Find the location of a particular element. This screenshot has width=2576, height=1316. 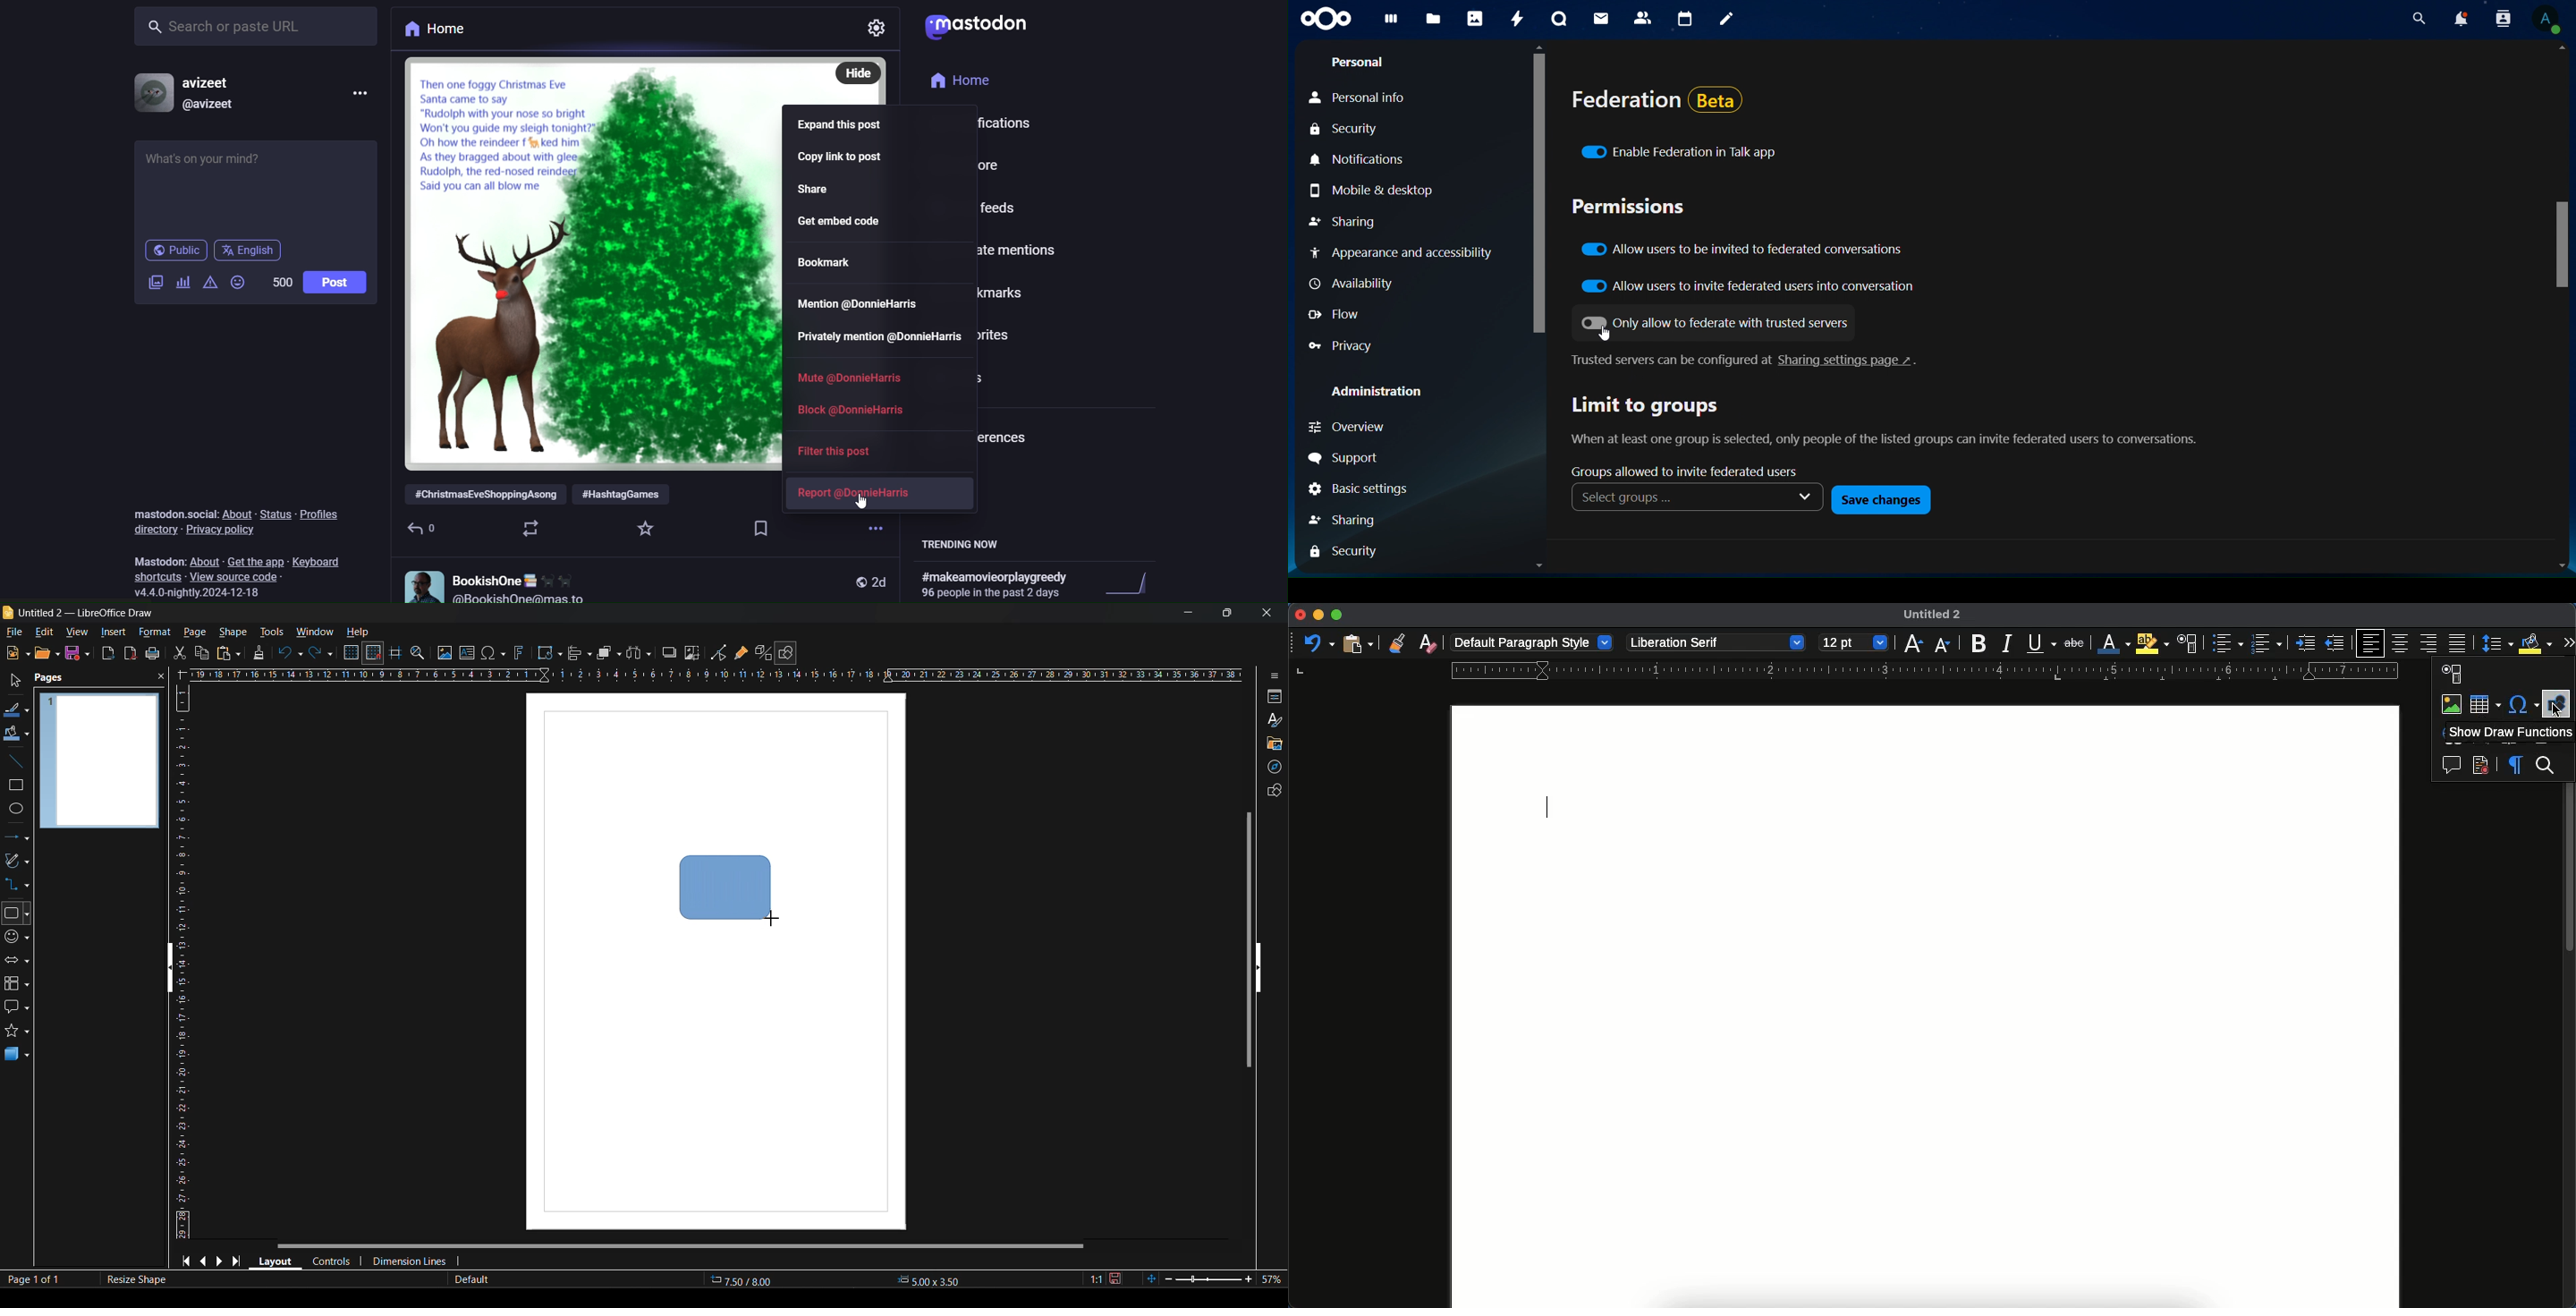

controls is located at coordinates (330, 1263).